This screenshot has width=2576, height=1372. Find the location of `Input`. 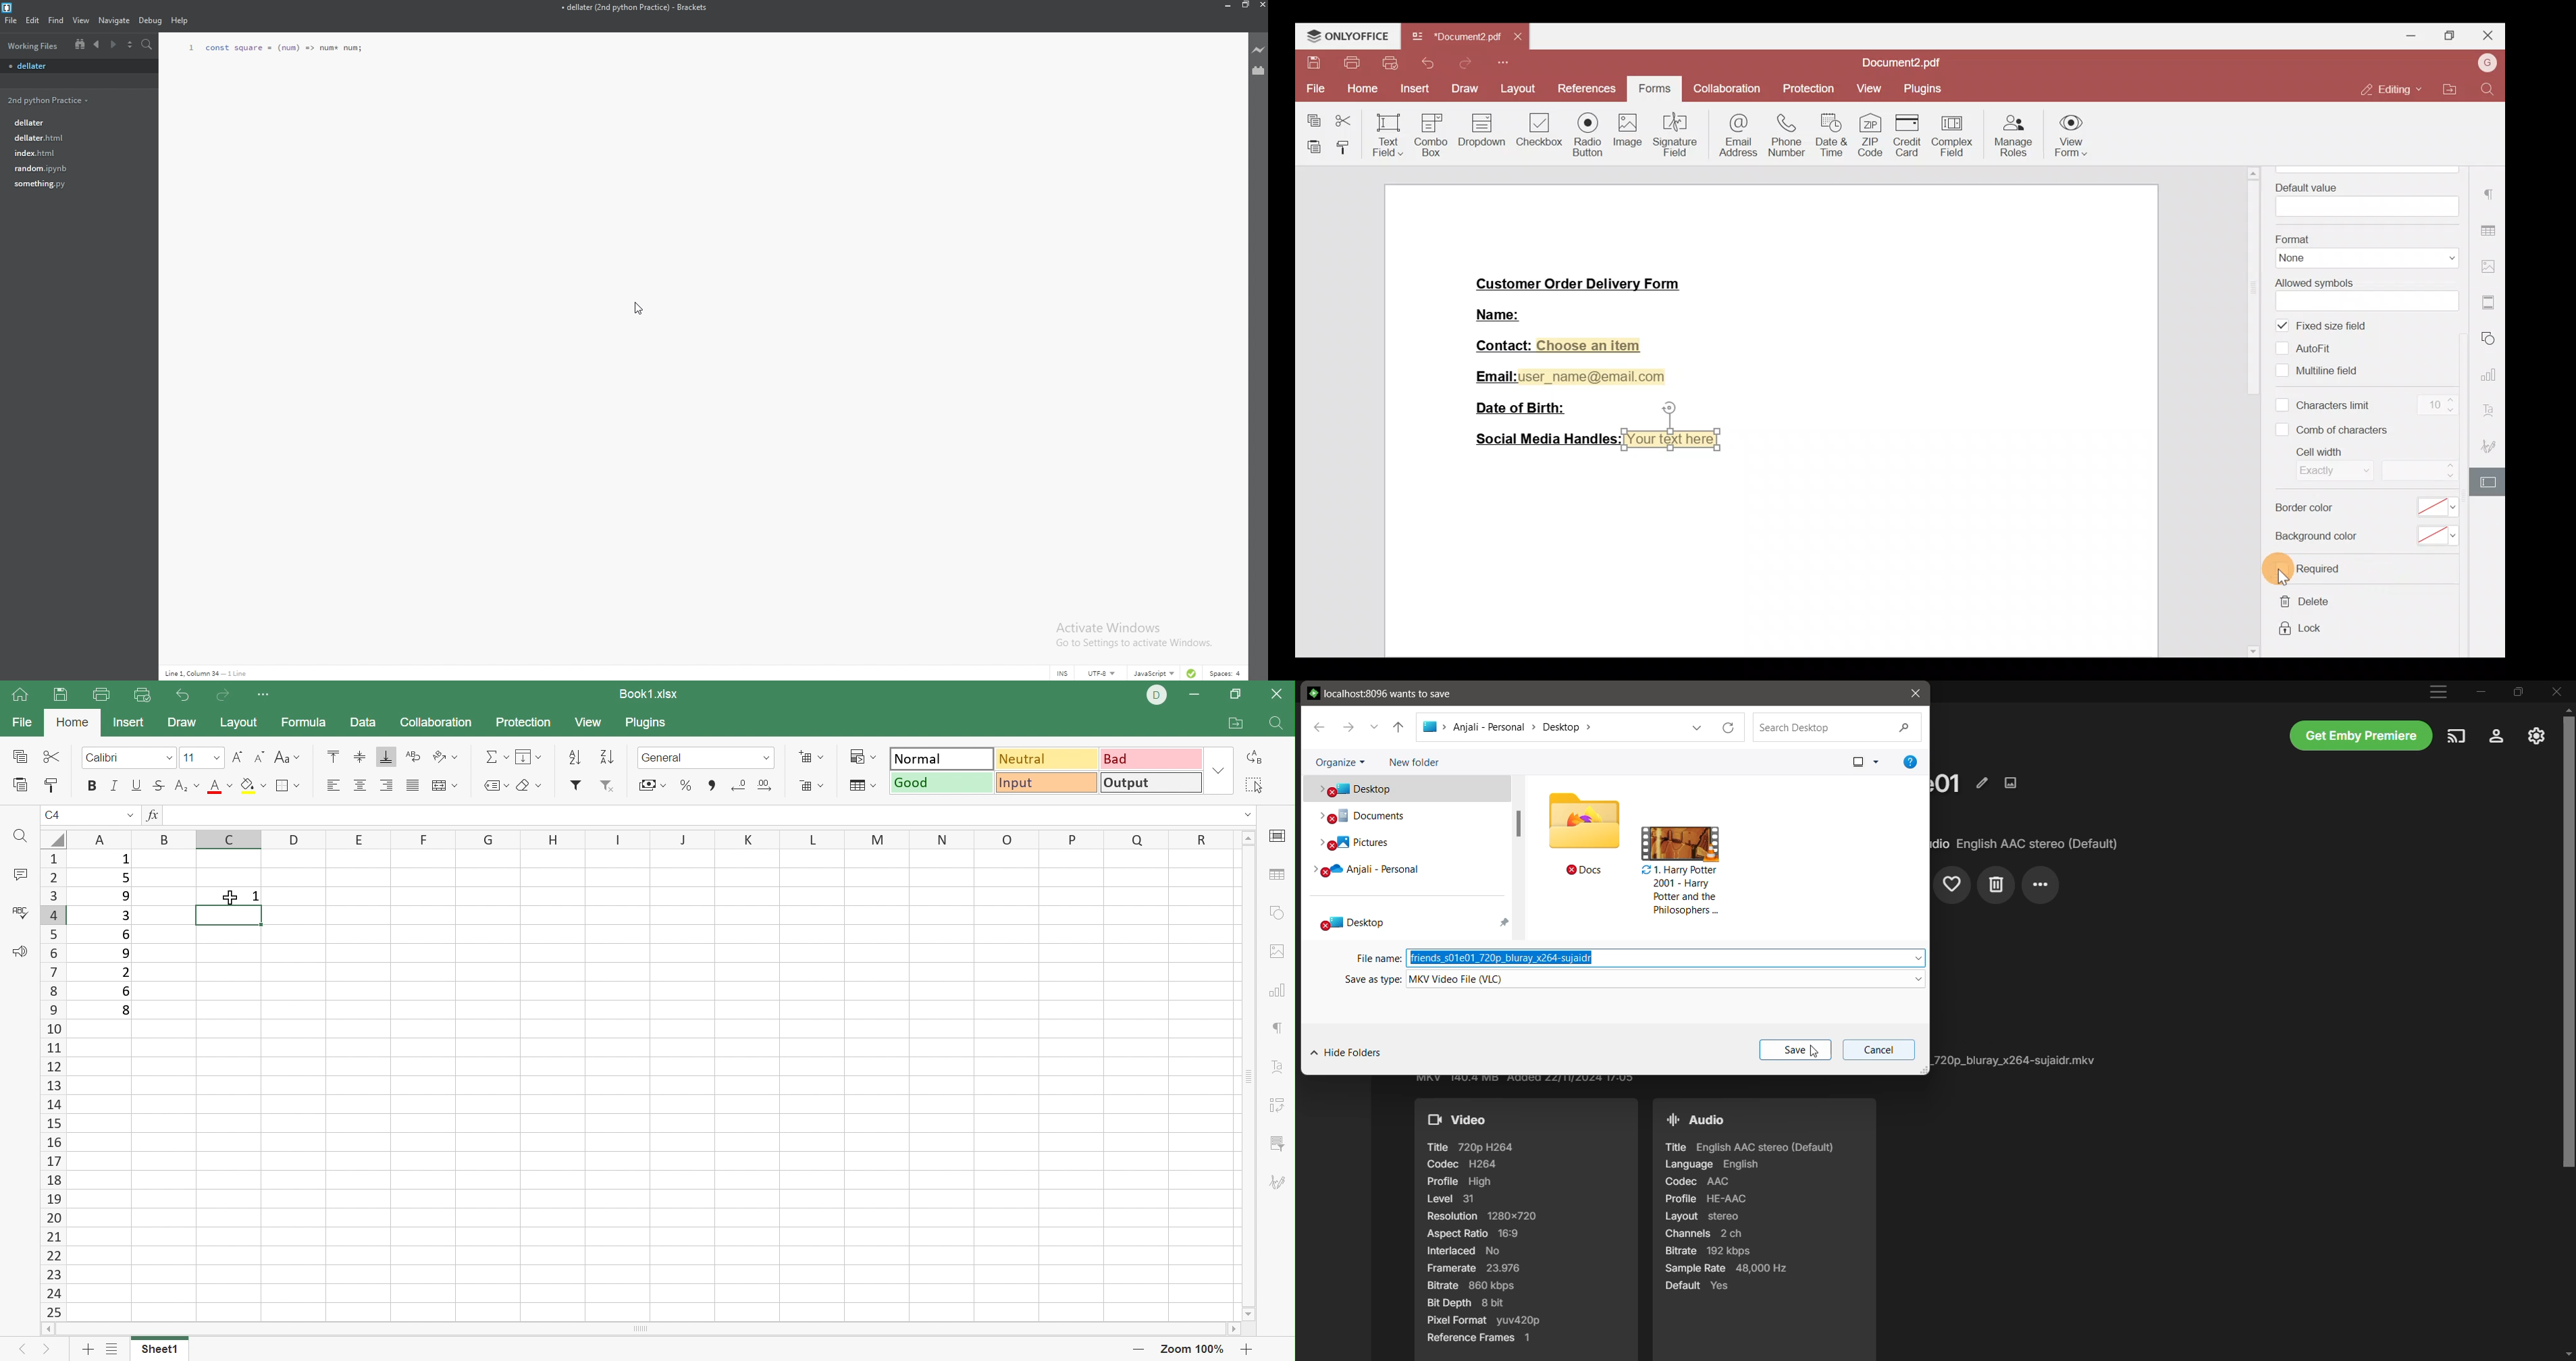

Input is located at coordinates (1045, 783).